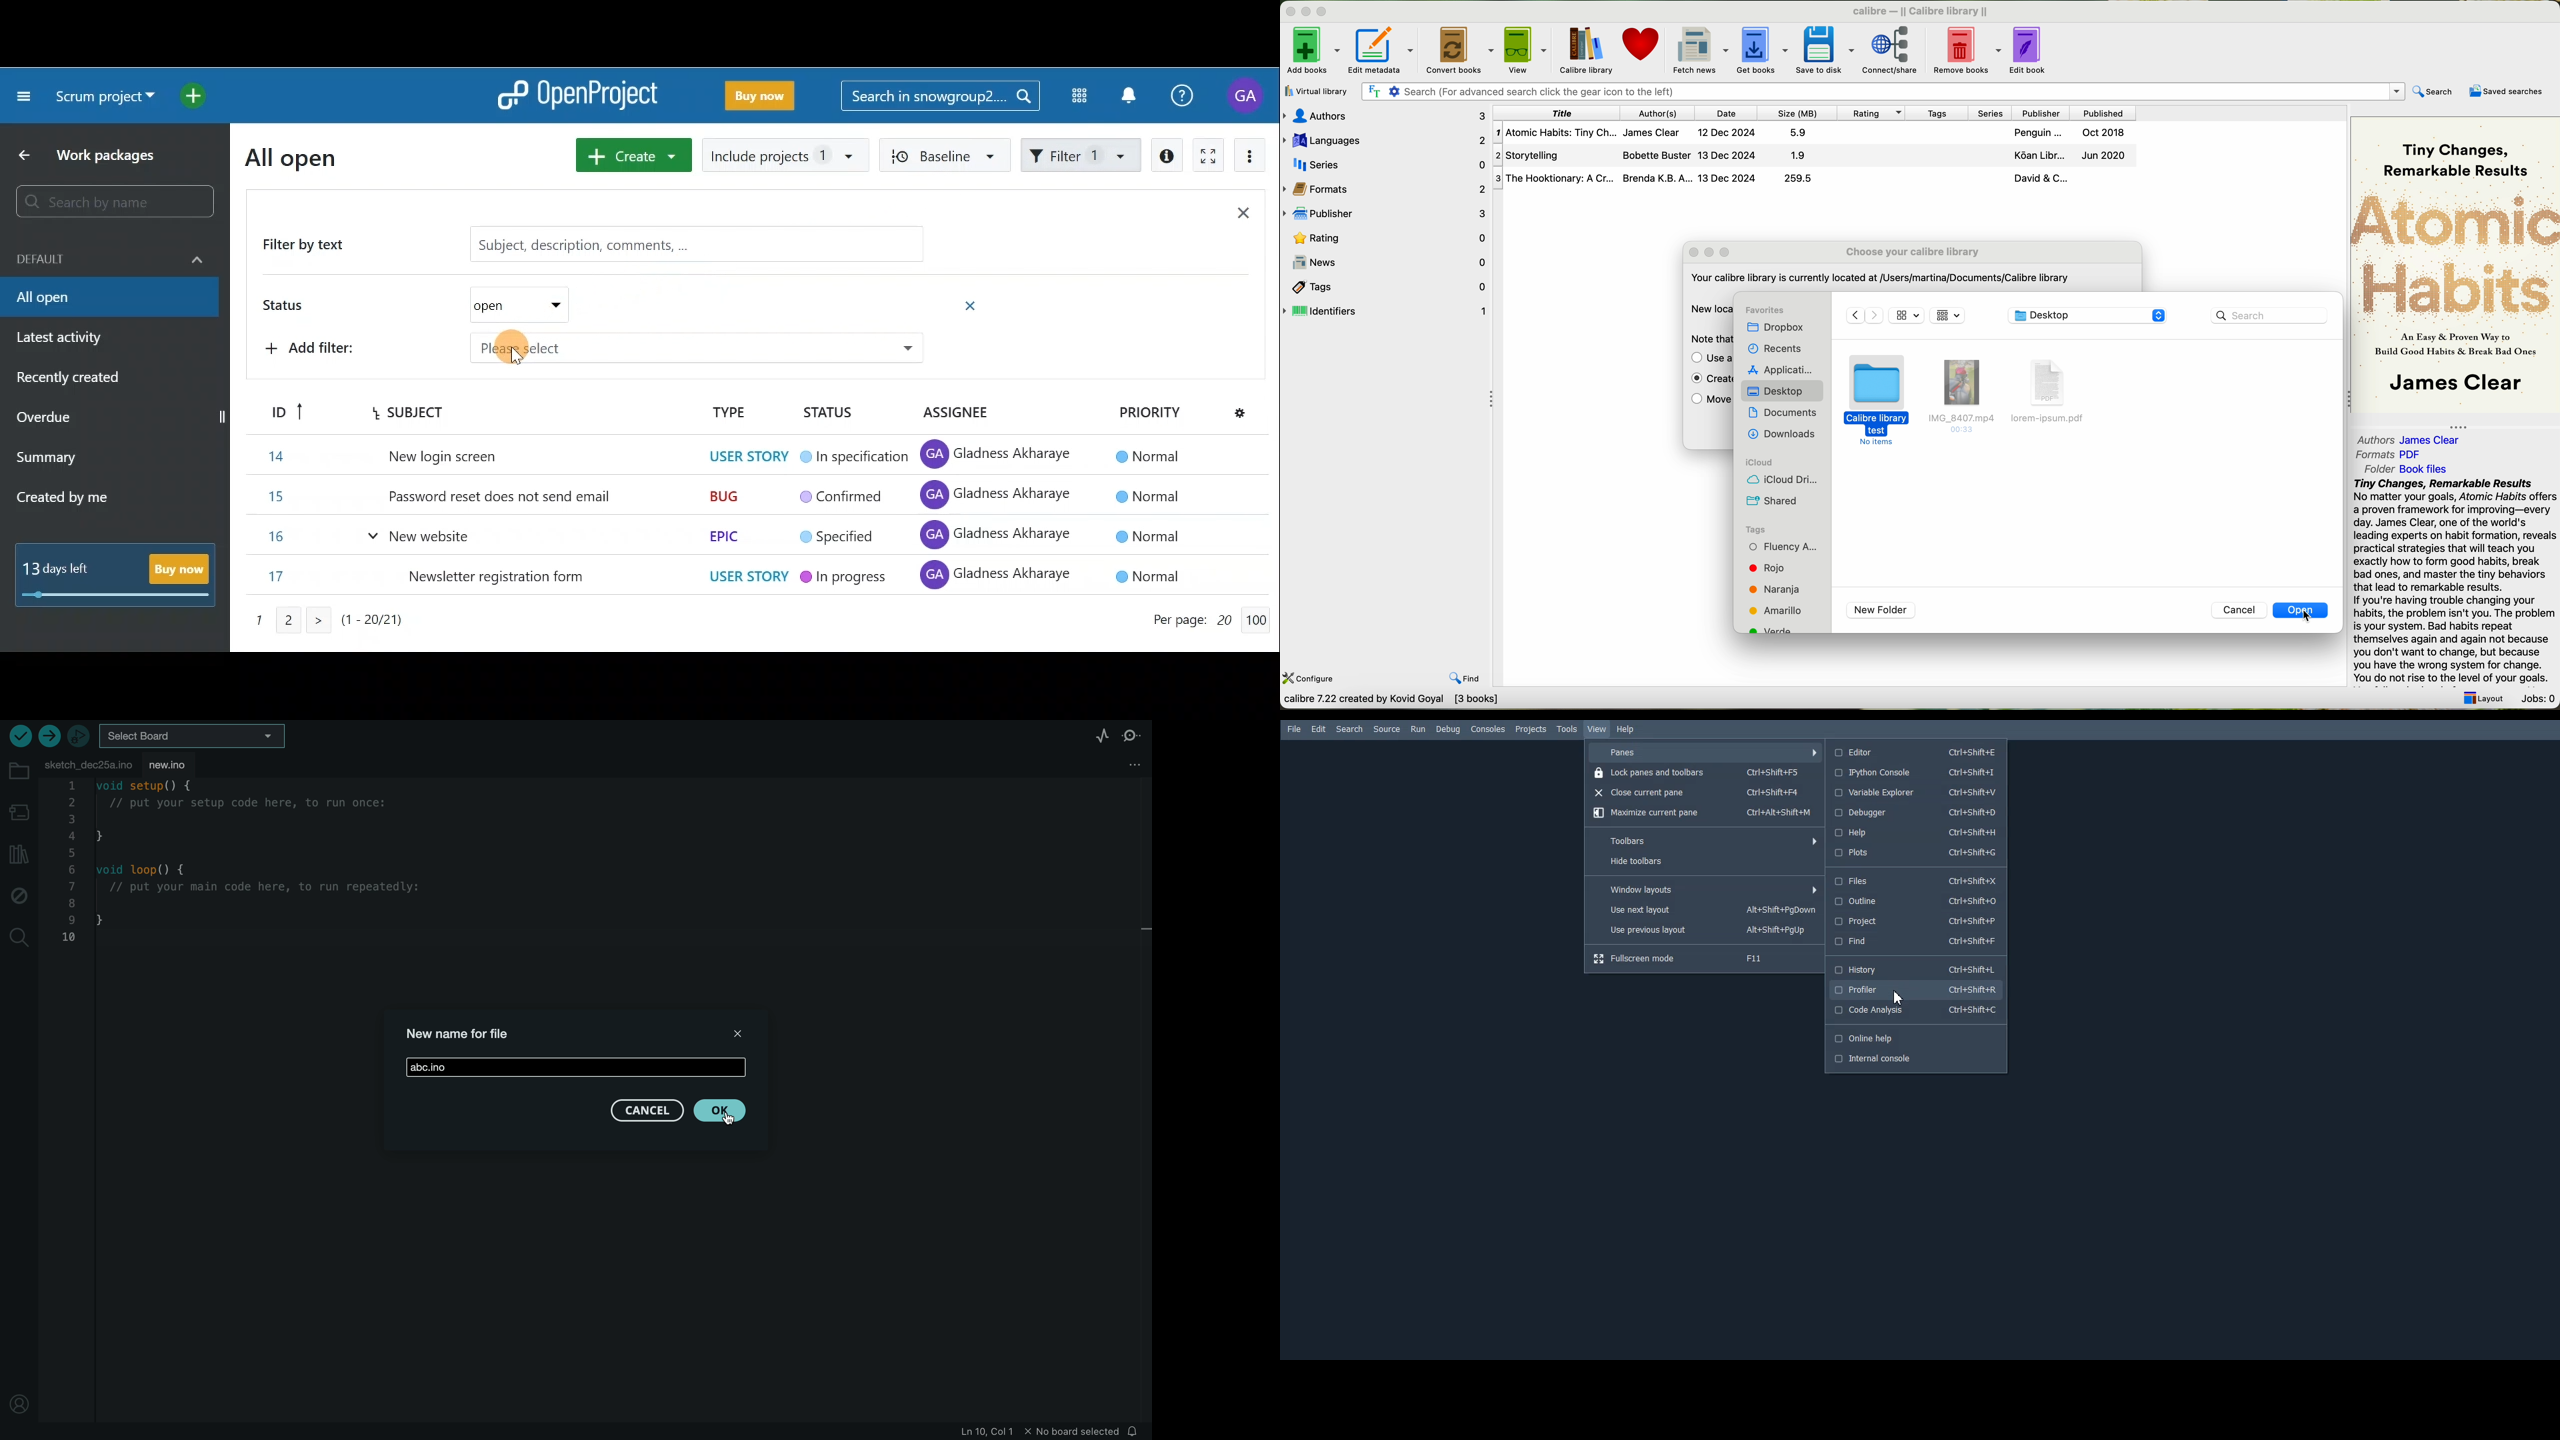 This screenshot has width=2576, height=1456. Describe the element at coordinates (1913, 921) in the screenshot. I see `Project` at that location.